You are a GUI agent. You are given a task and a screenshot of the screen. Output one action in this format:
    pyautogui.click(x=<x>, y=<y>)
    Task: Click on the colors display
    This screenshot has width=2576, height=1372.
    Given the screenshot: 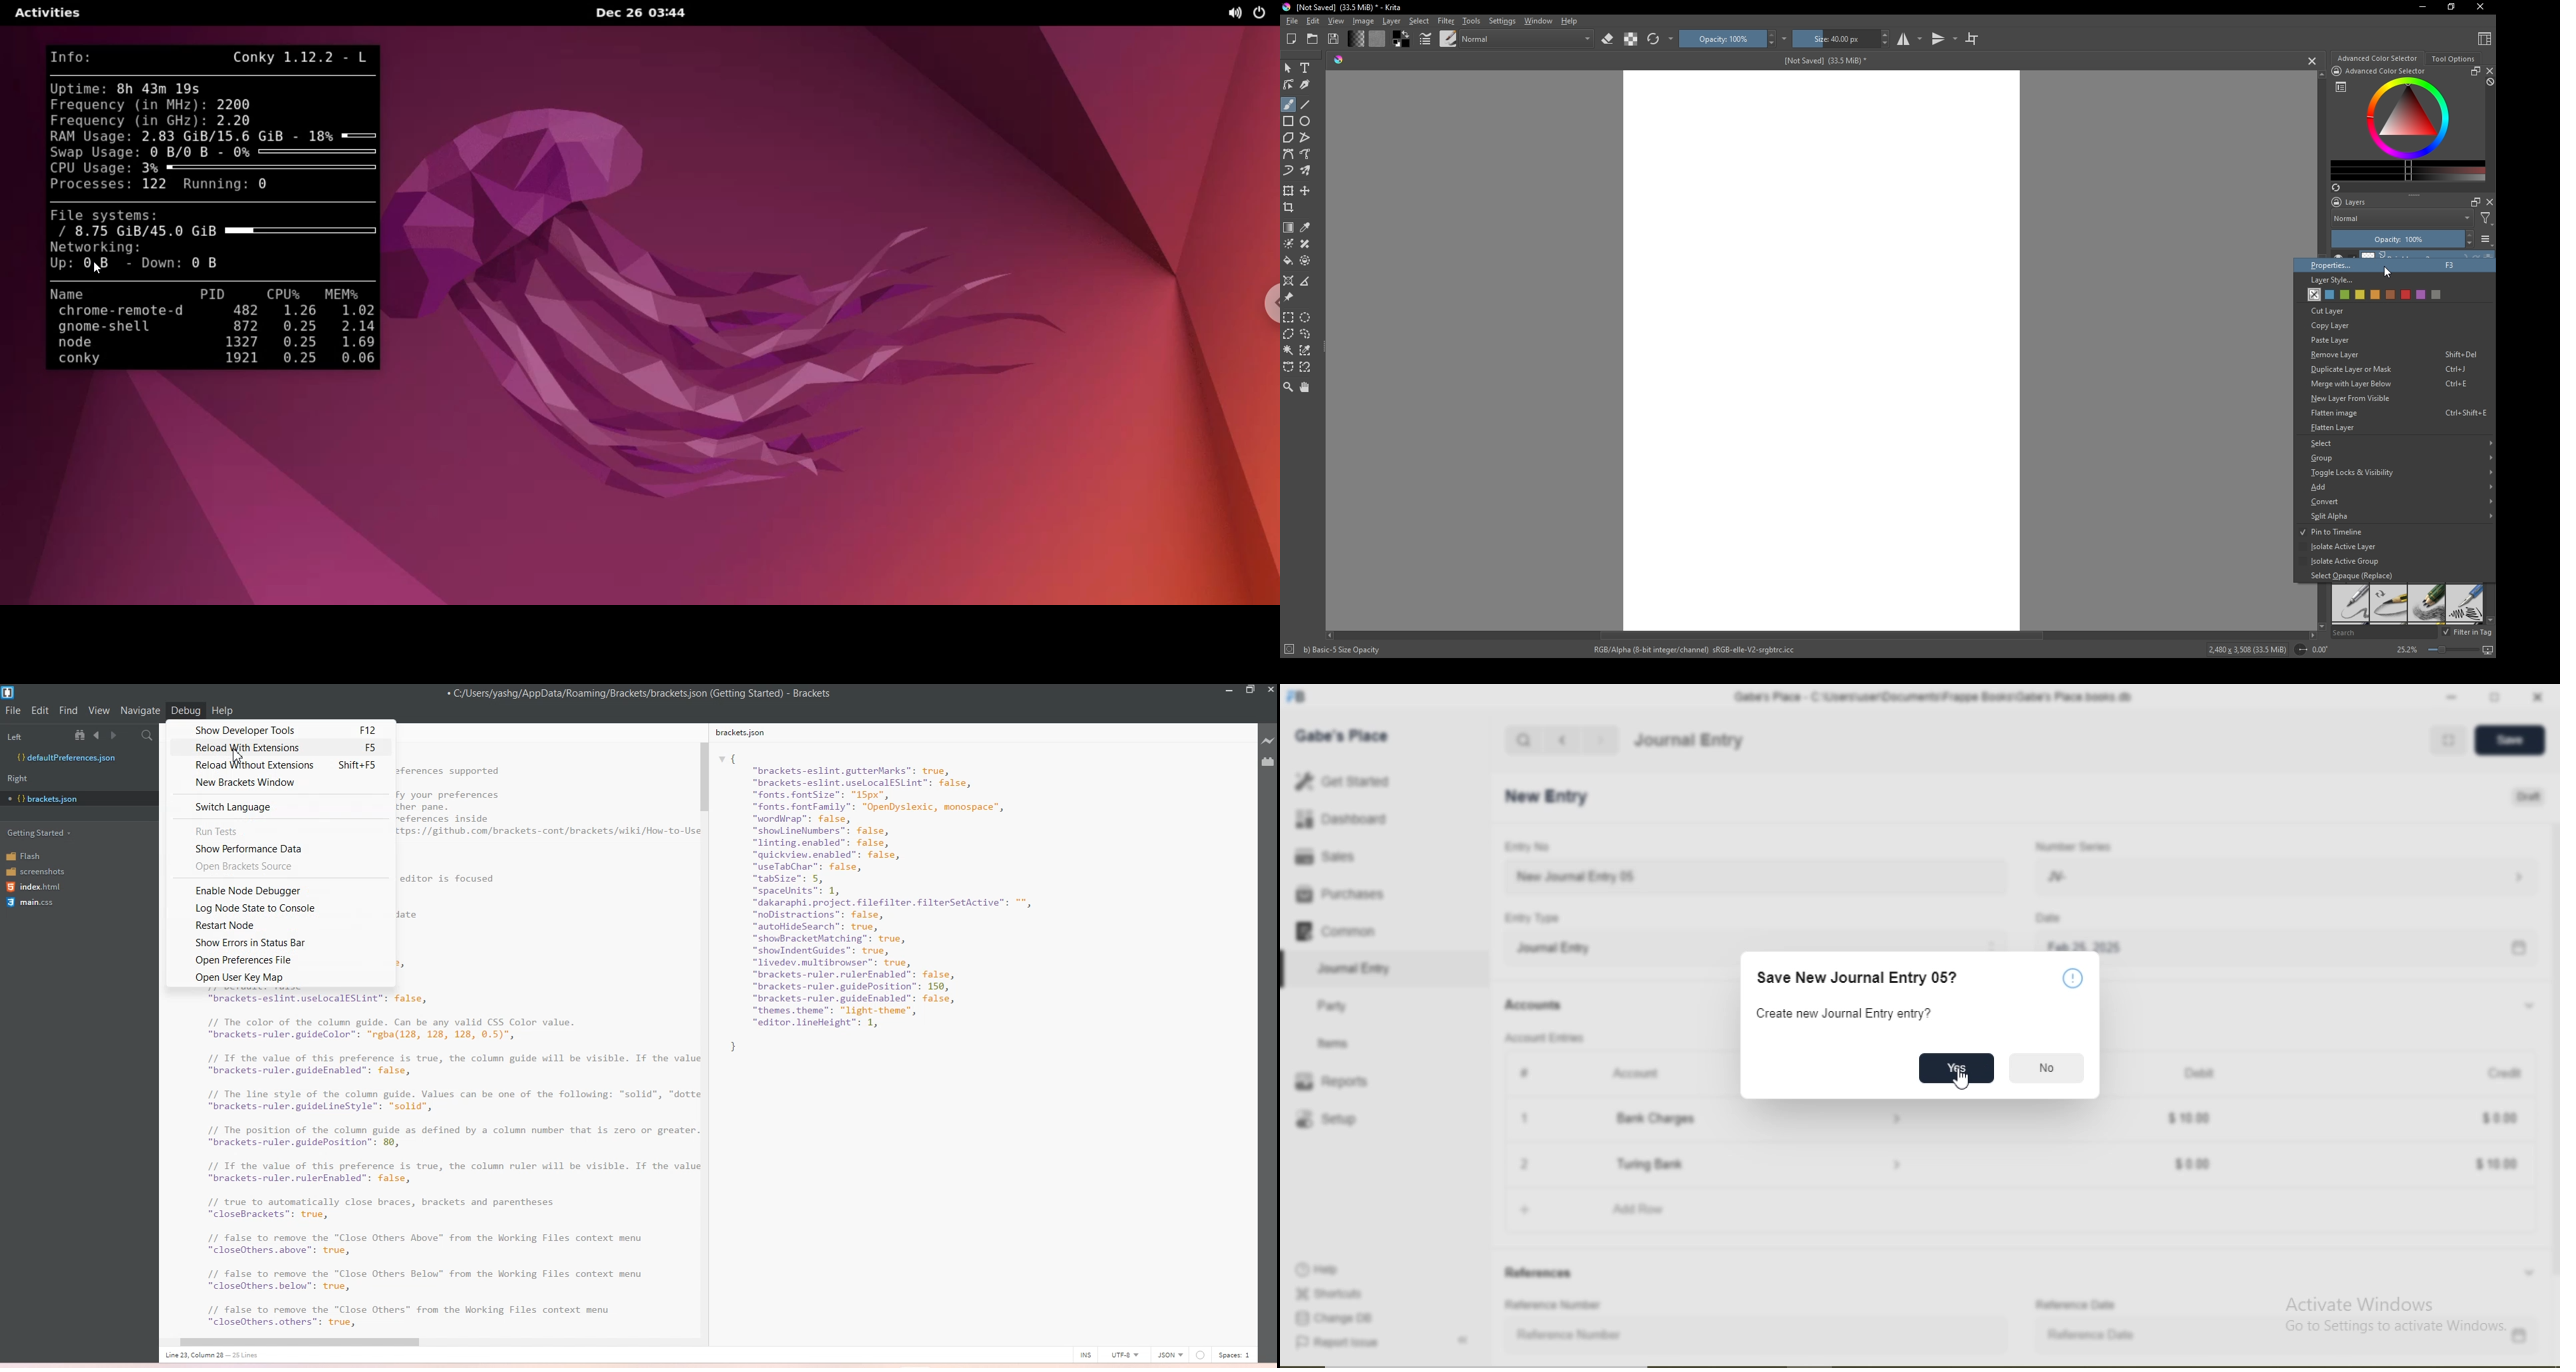 What is the action you would take?
    pyautogui.click(x=2409, y=118)
    